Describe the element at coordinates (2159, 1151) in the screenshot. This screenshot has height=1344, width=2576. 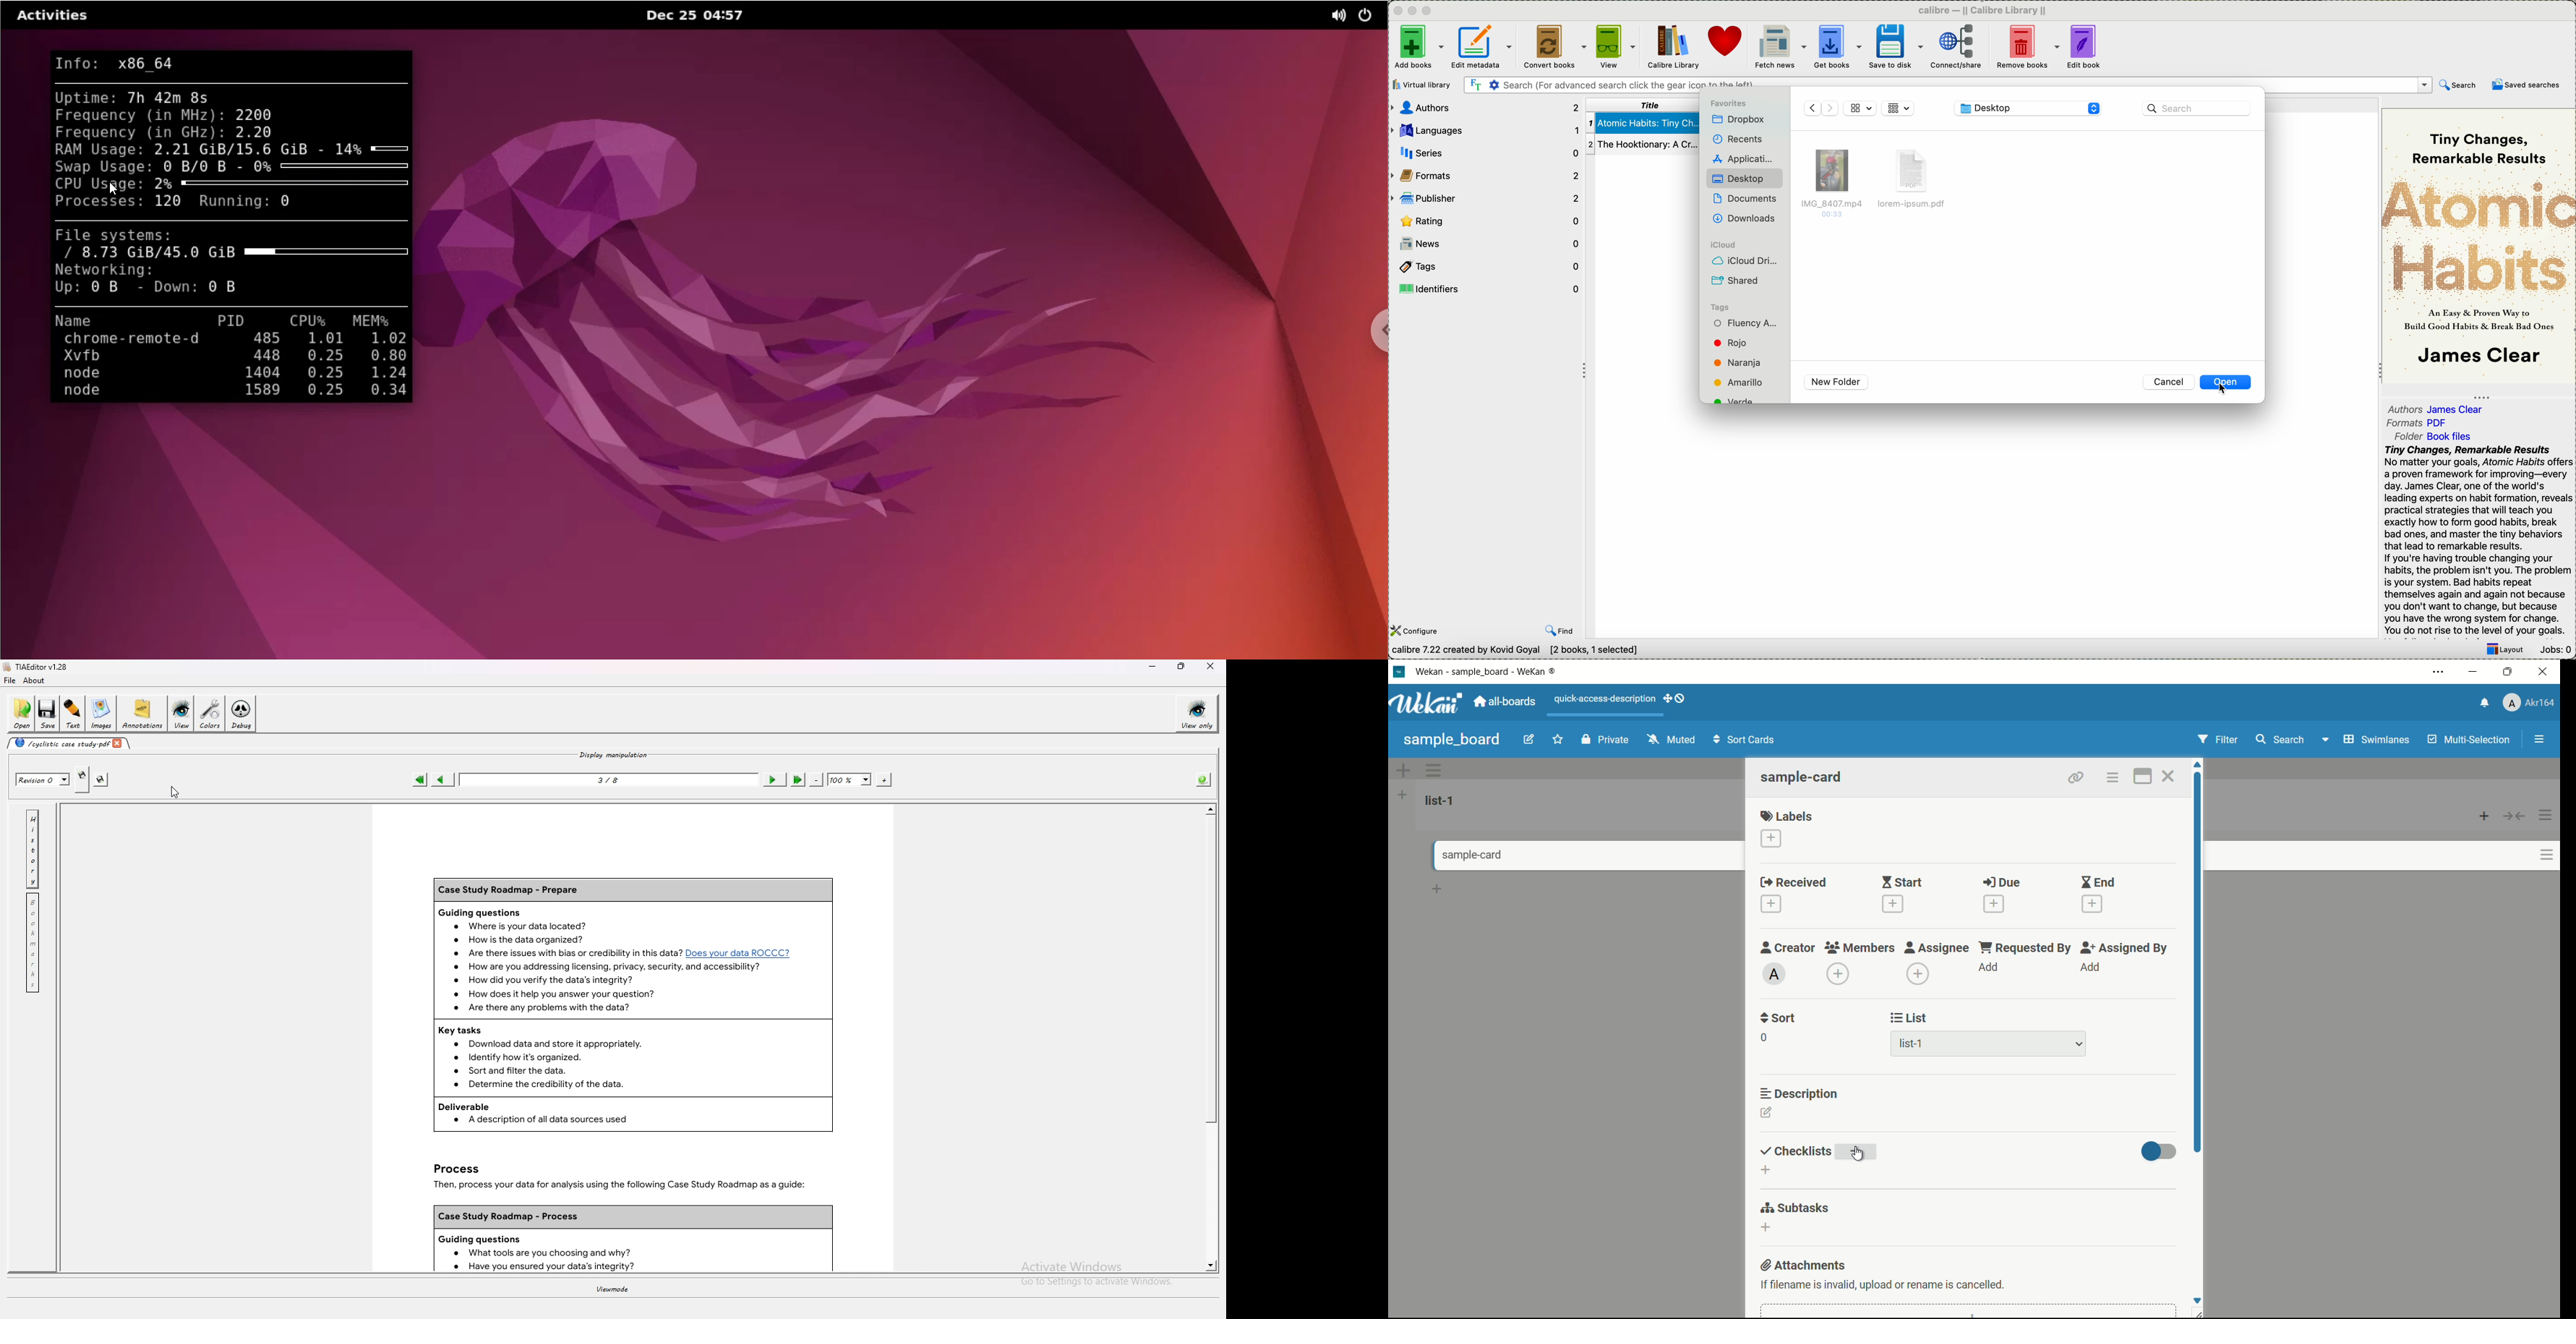
I see `toggle button` at that location.